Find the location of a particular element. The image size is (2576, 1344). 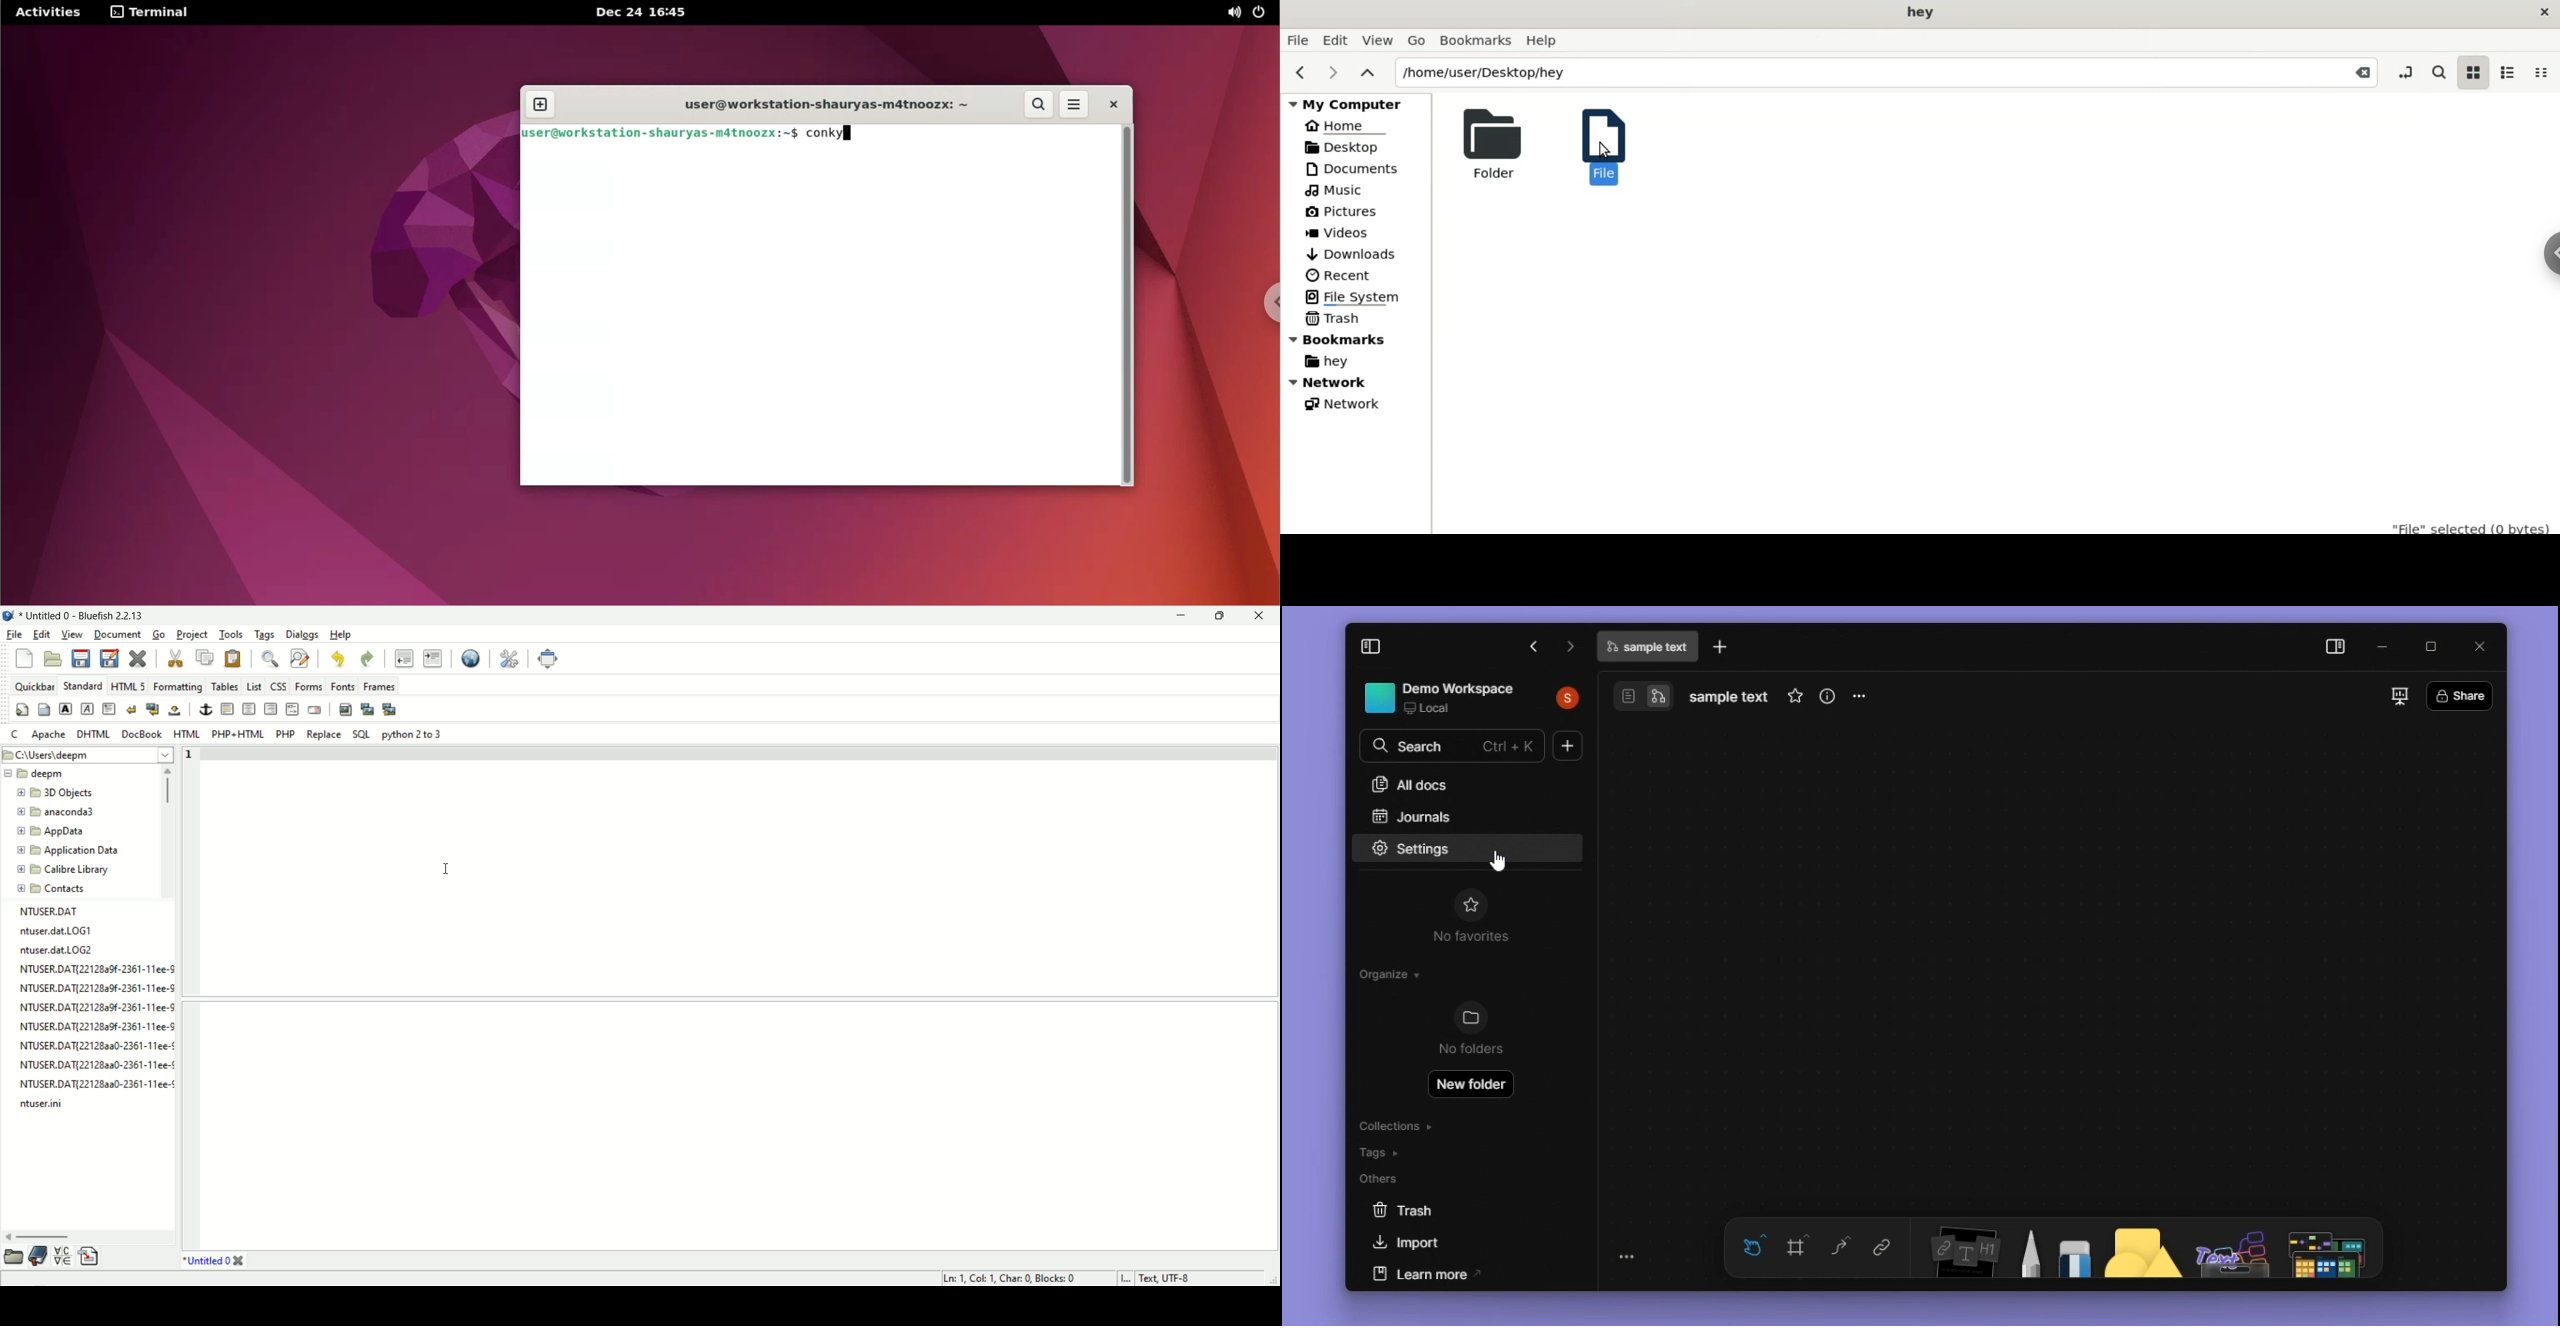

go backward is located at coordinates (1573, 649).